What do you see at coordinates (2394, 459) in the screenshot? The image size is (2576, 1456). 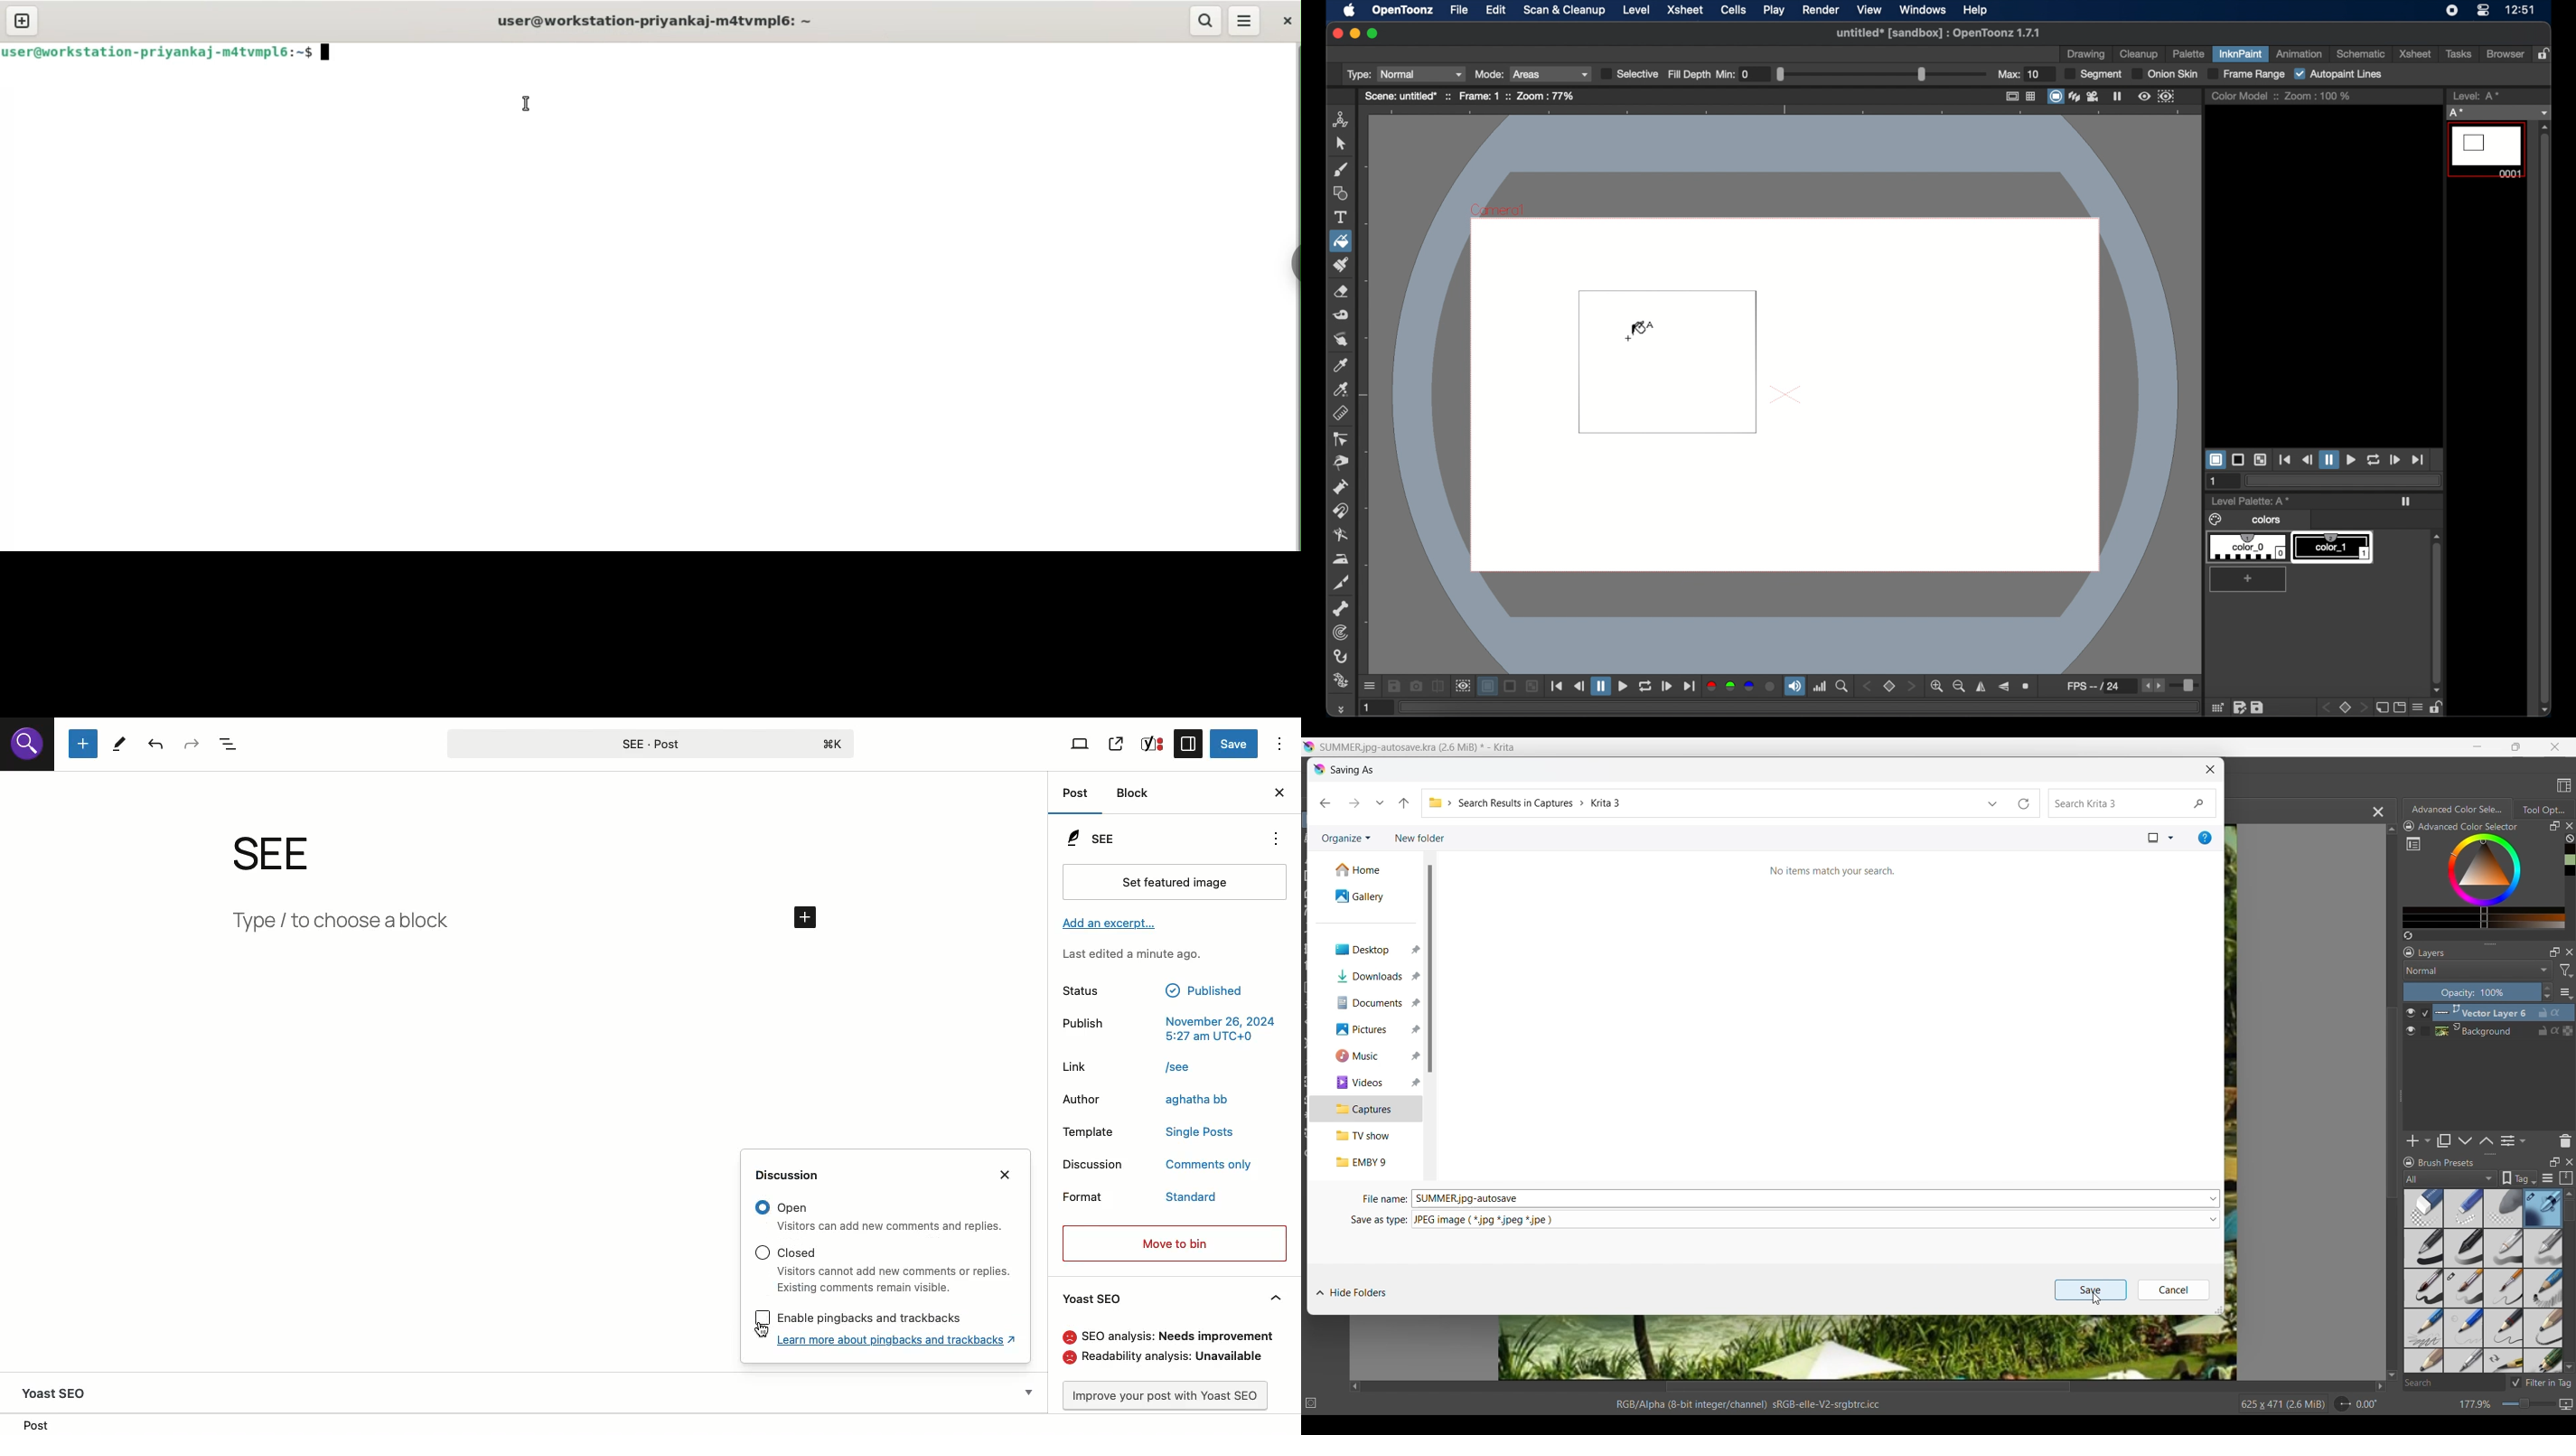 I see `forward` at bounding box center [2394, 459].